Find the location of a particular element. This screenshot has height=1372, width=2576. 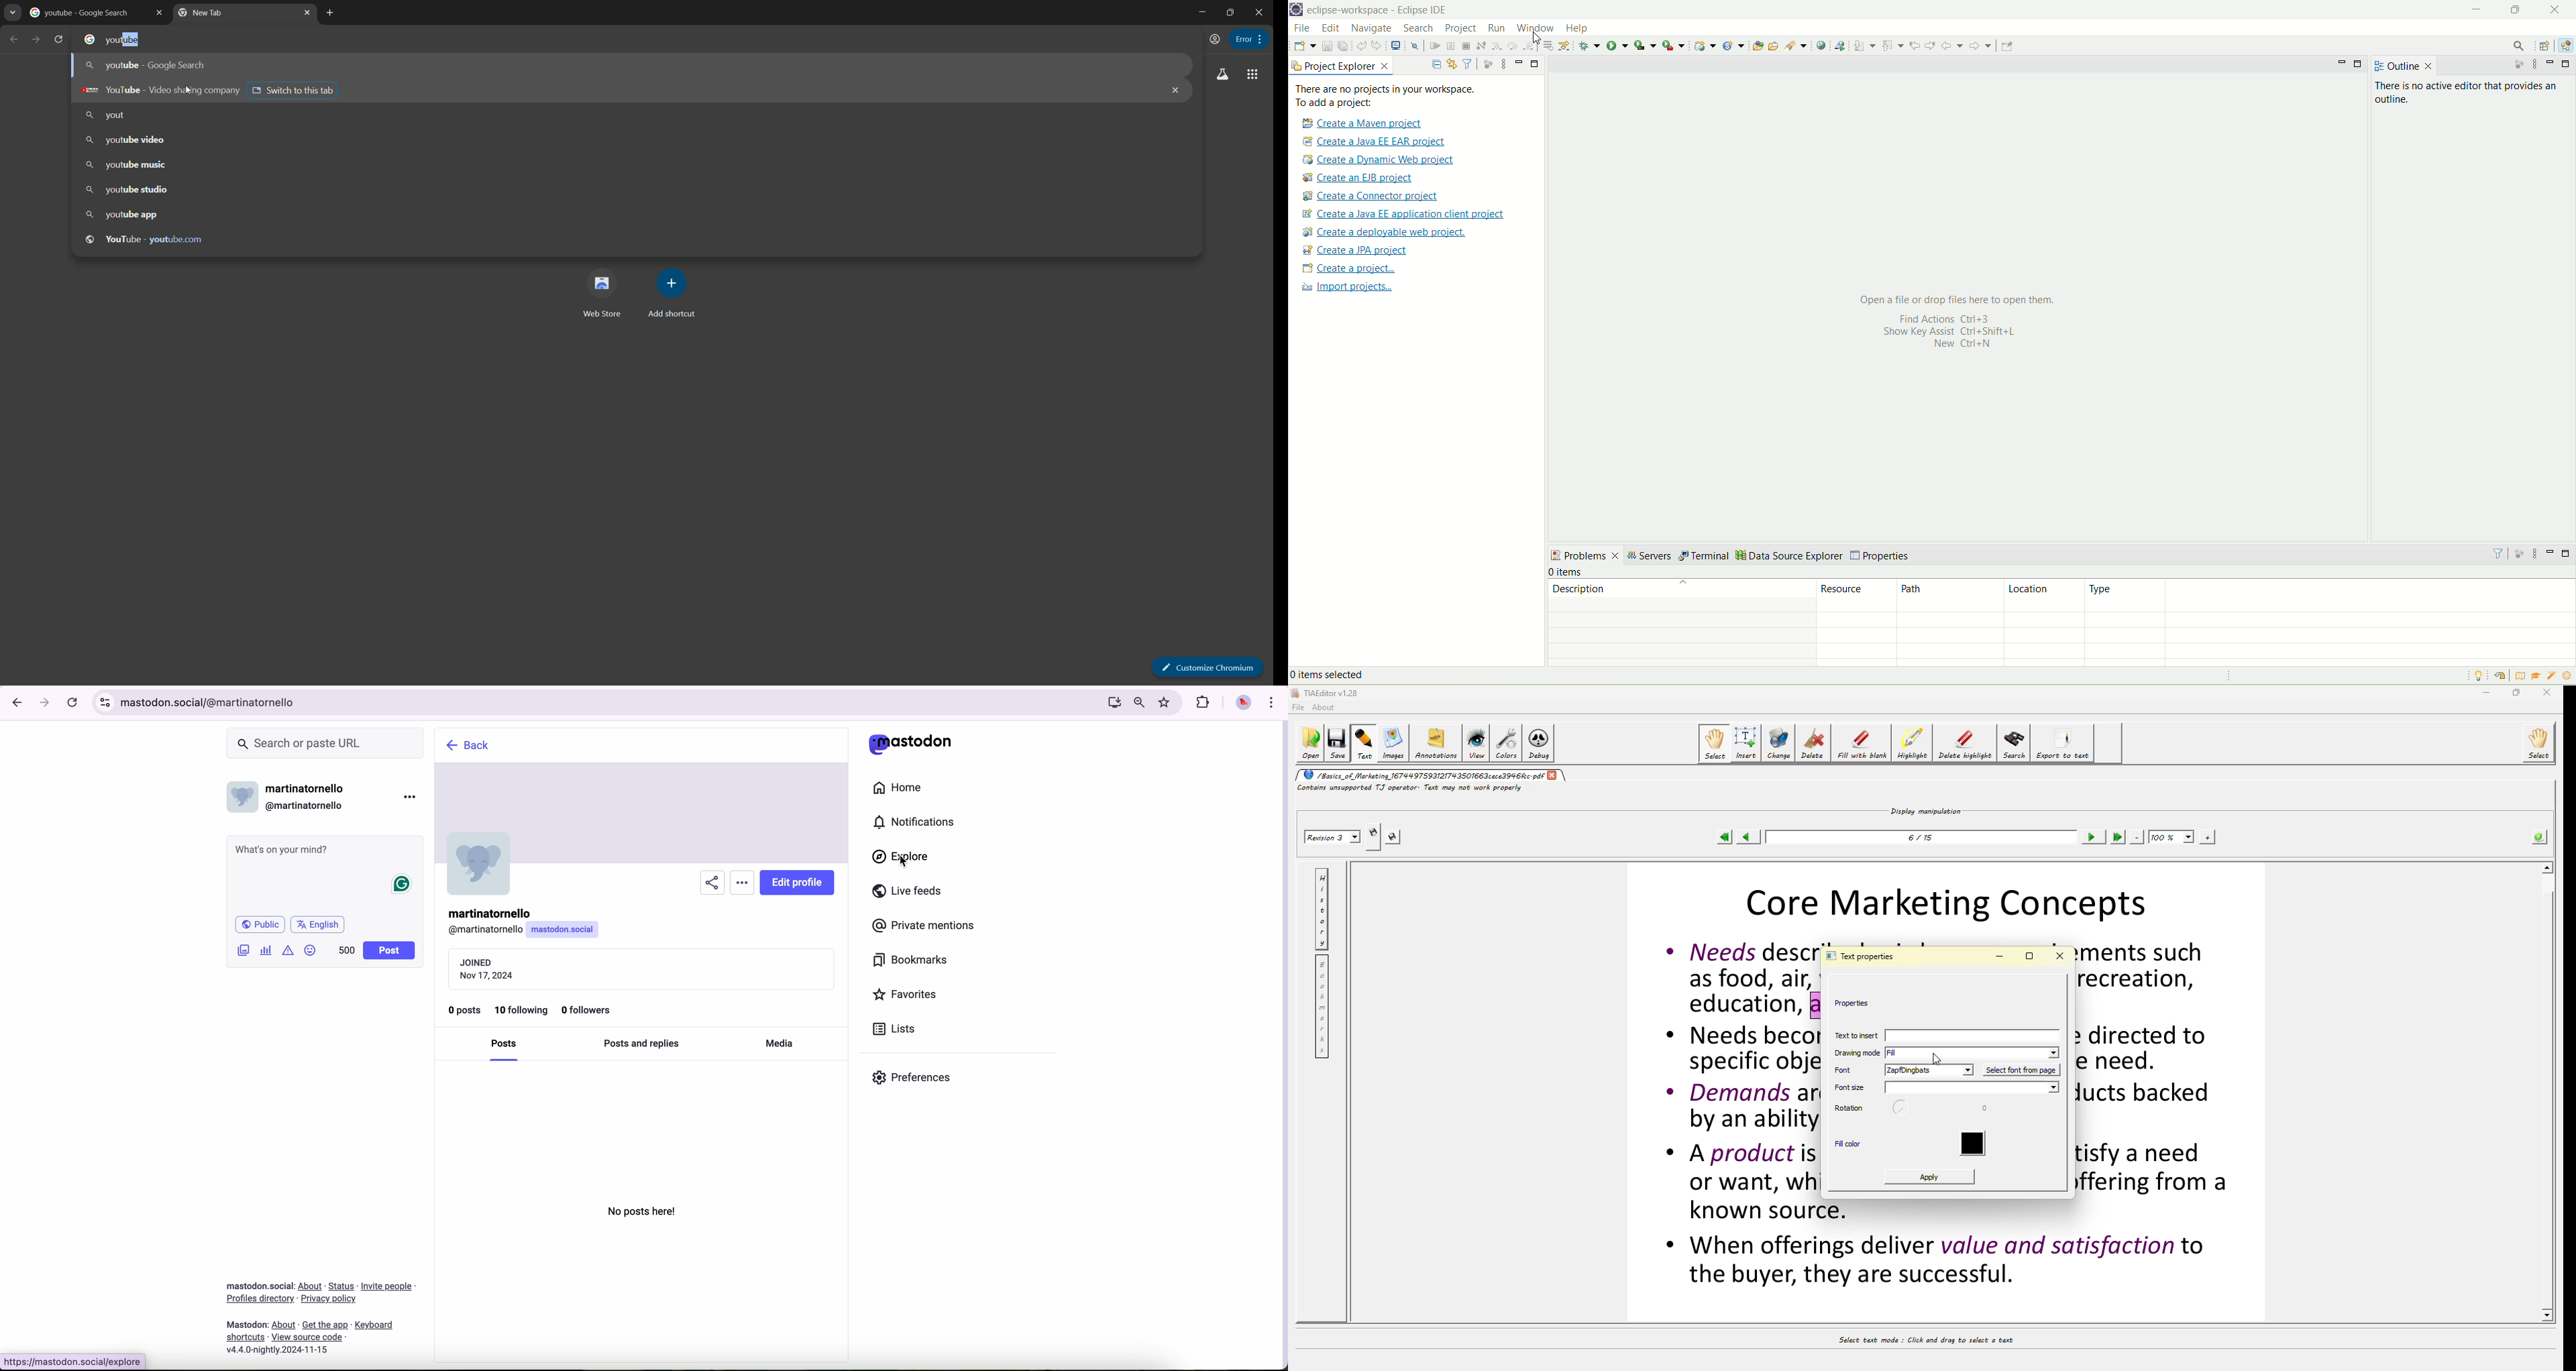

mastodon logo is located at coordinates (910, 743).